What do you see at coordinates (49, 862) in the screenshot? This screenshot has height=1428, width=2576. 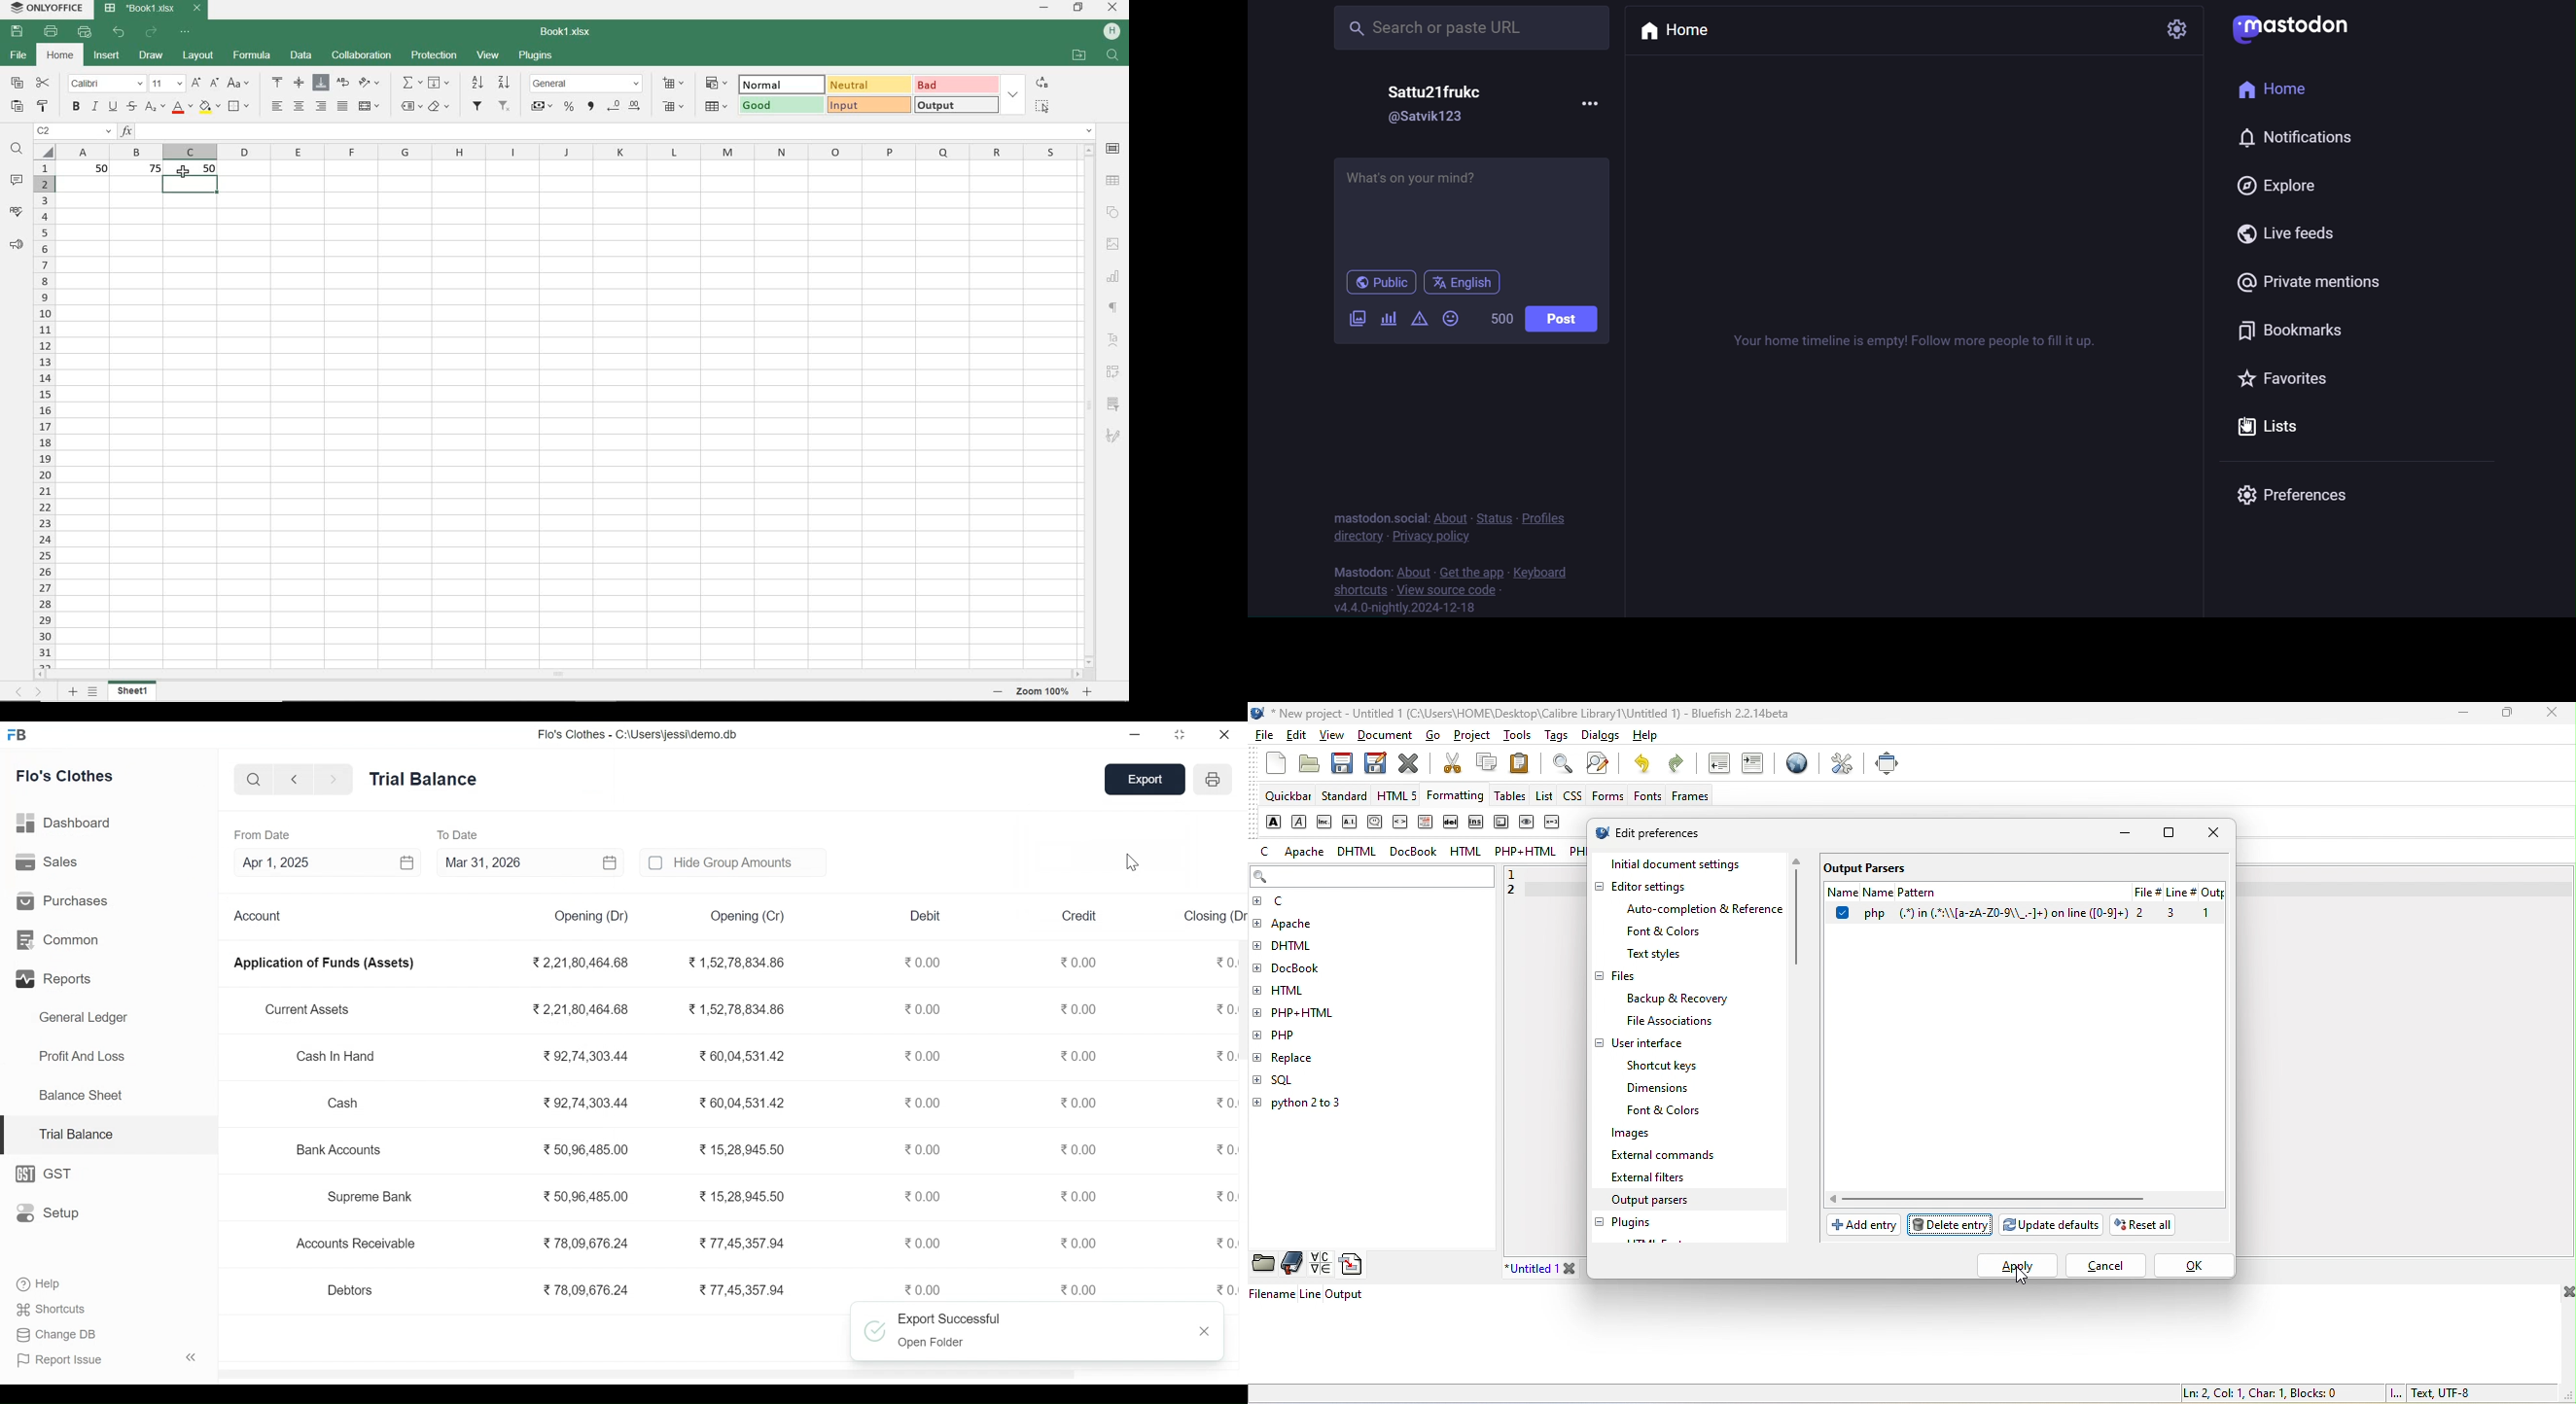 I see `Sales` at bounding box center [49, 862].